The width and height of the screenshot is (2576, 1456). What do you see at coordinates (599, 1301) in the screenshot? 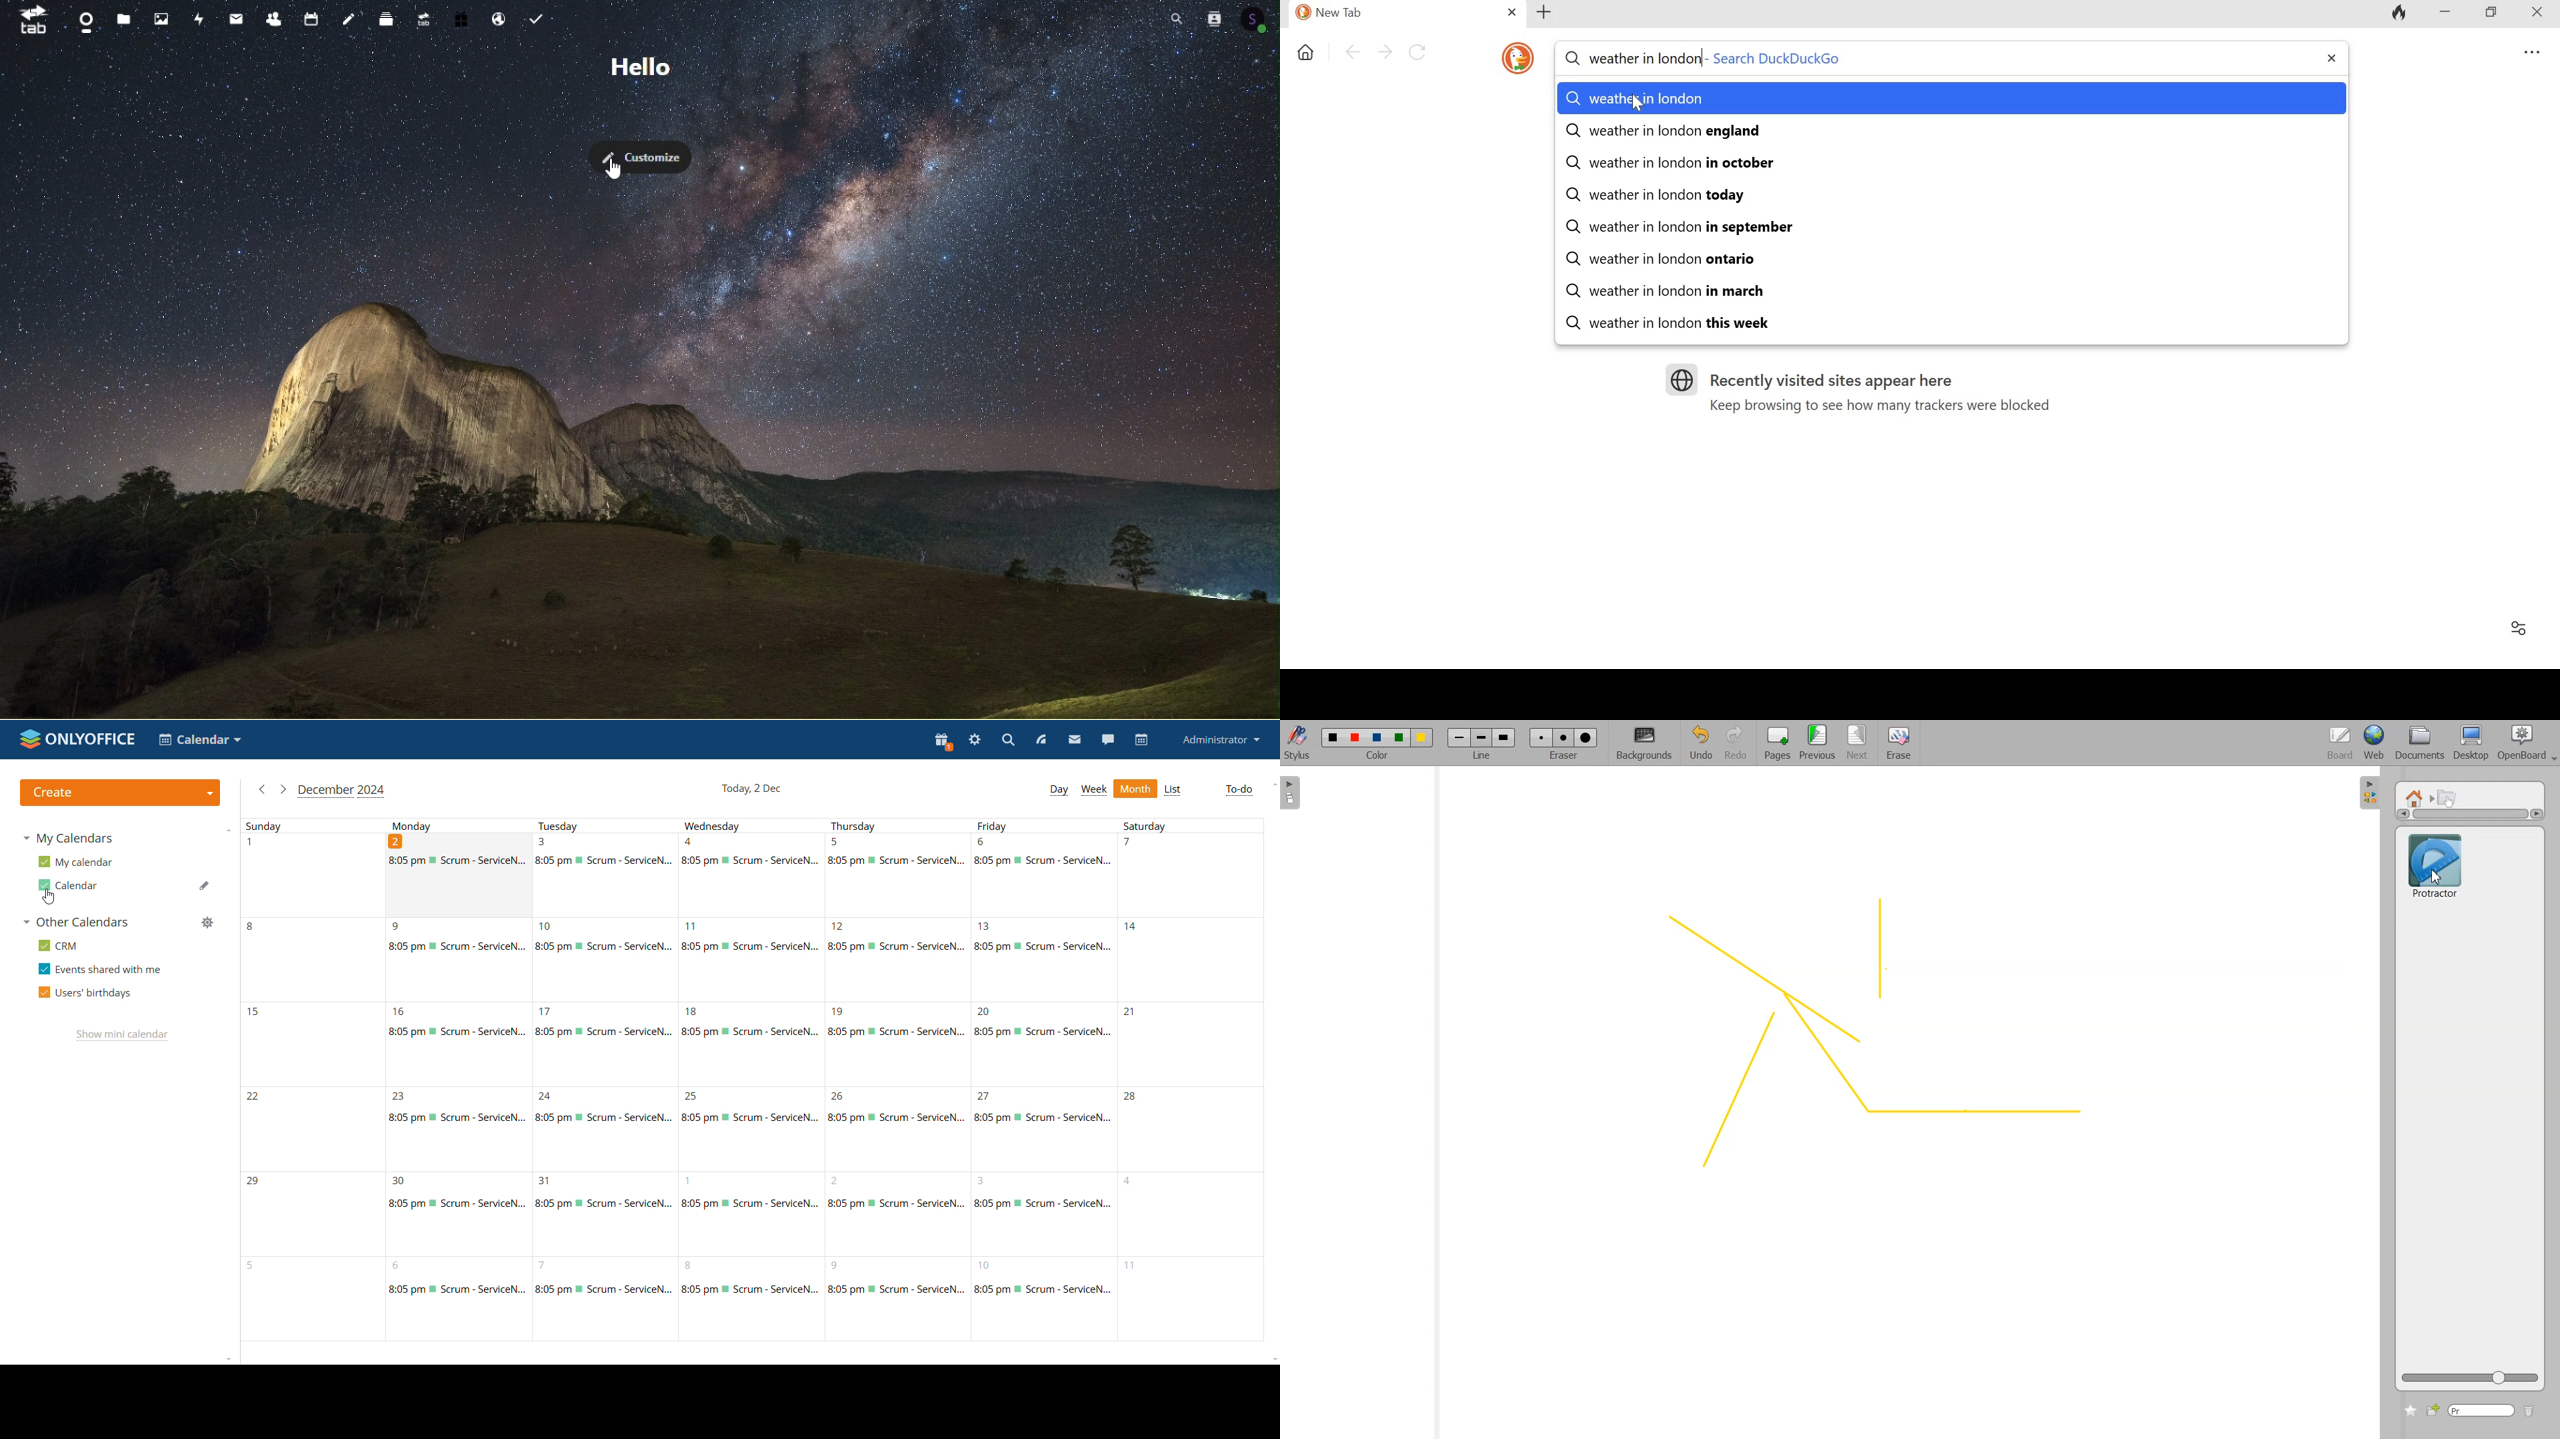
I see `7` at bounding box center [599, 1301].